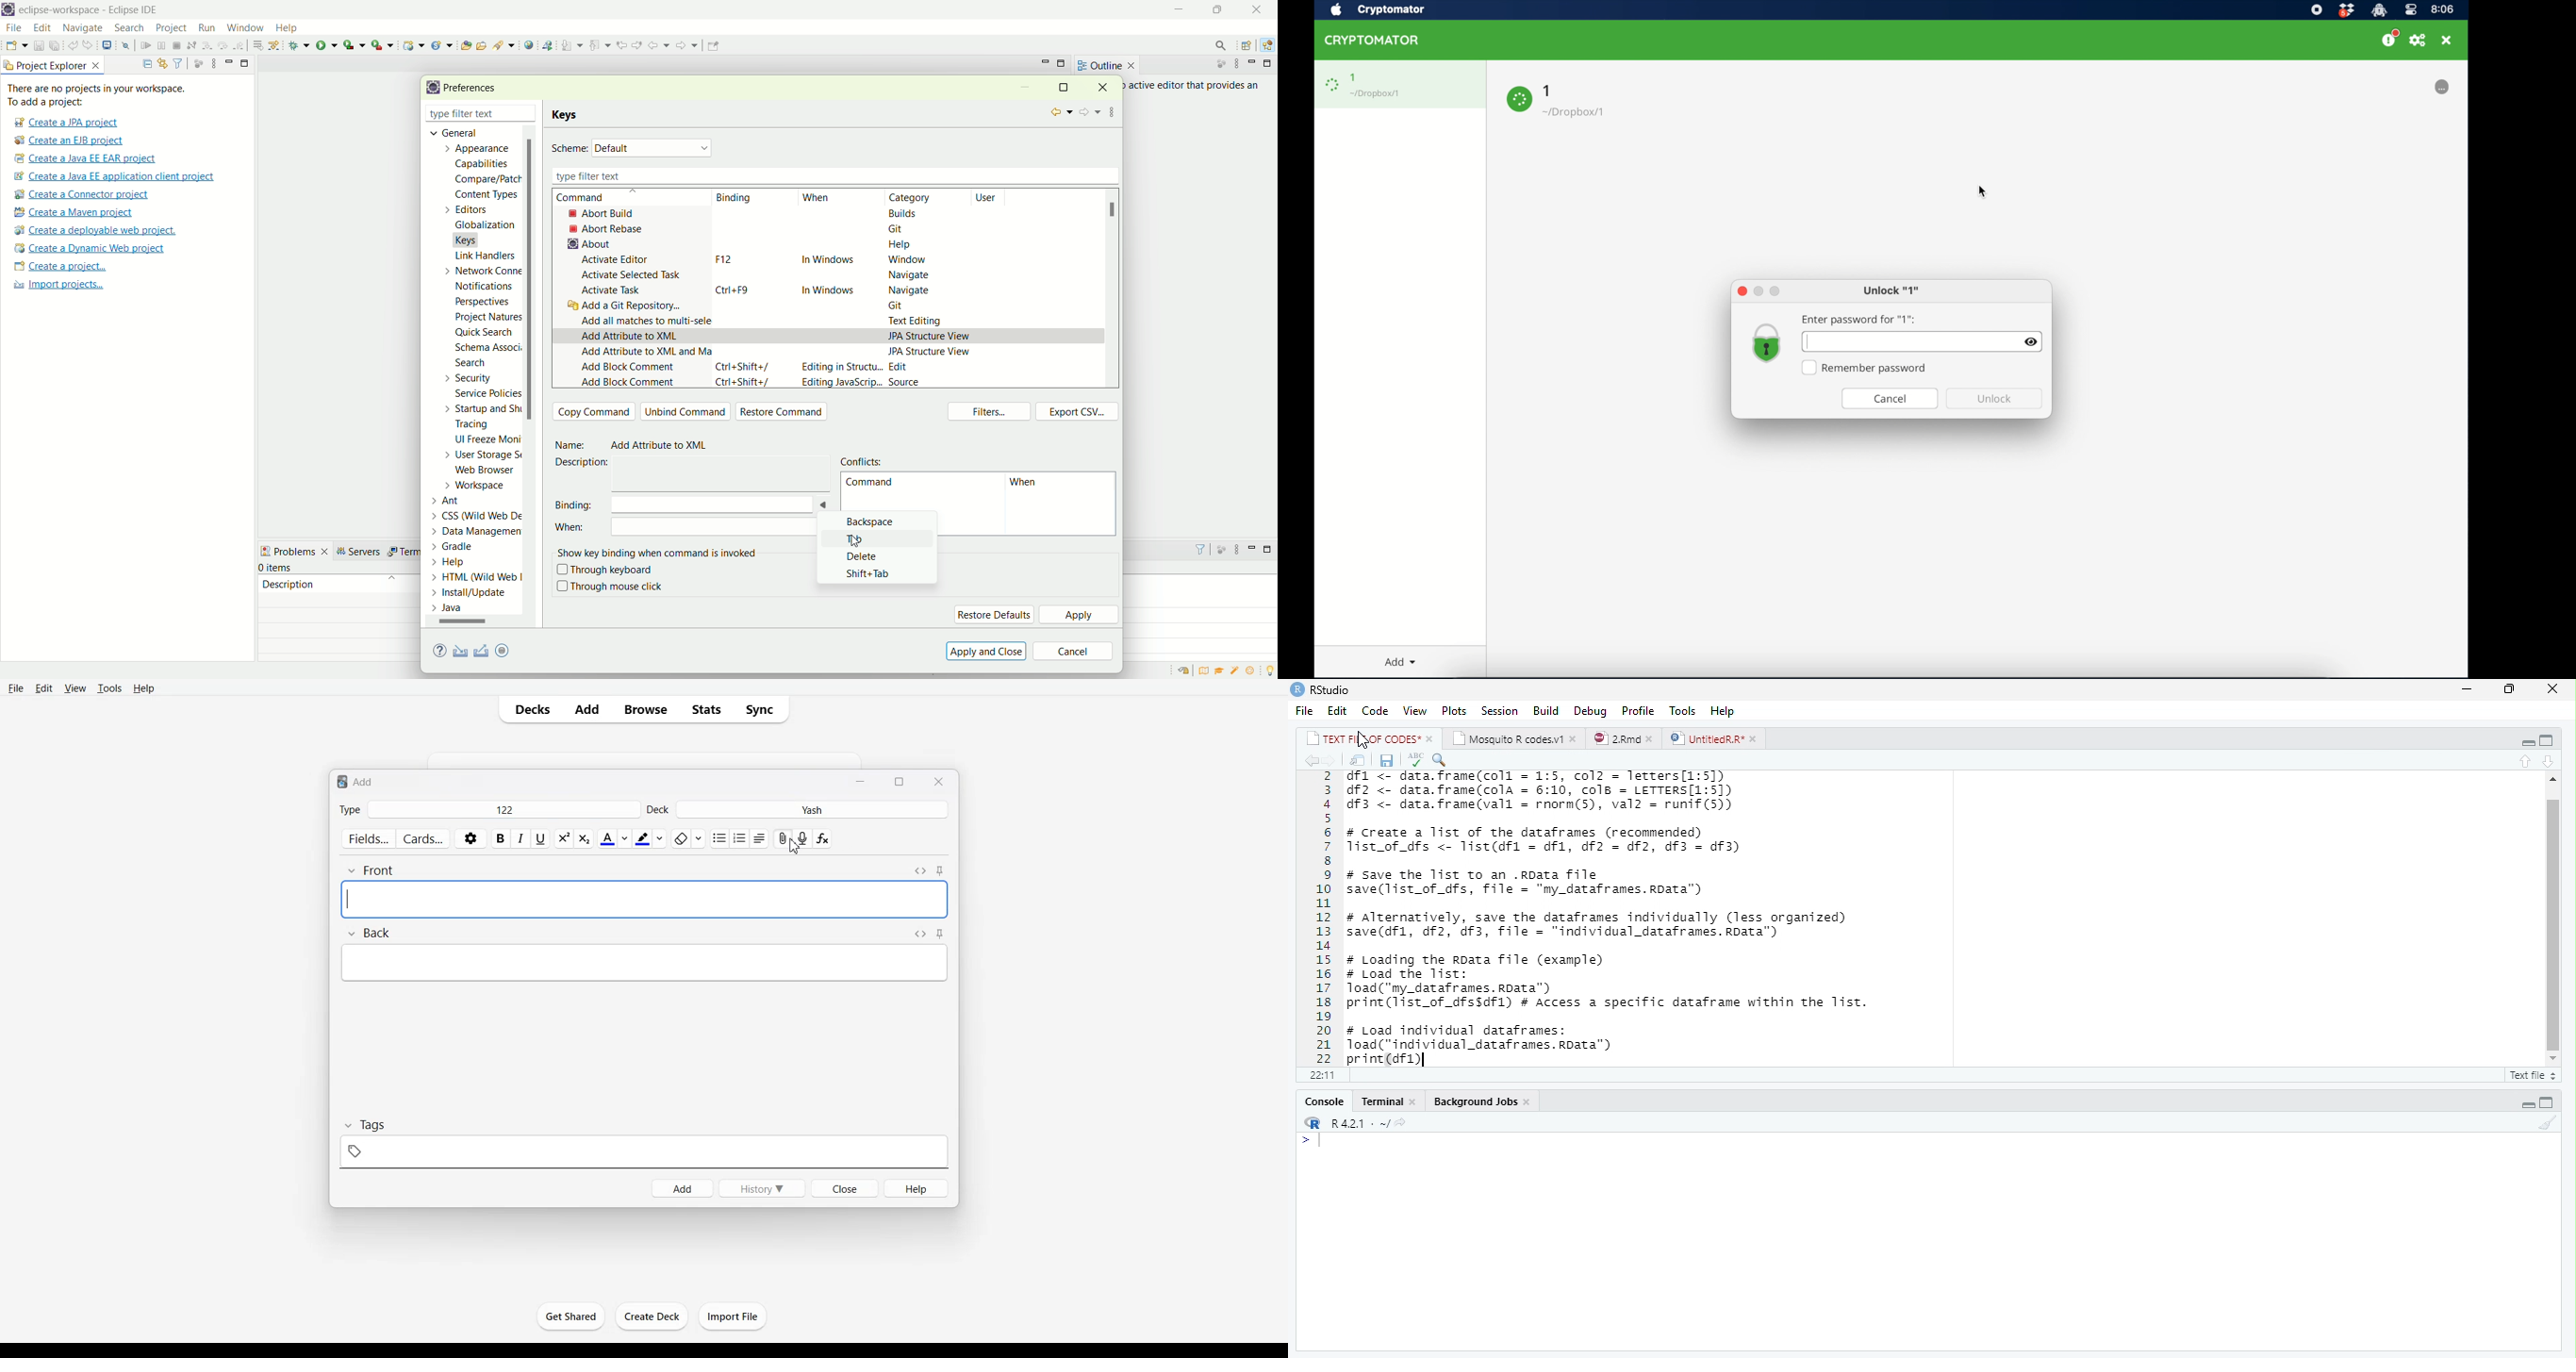 This screenshot has width=2576, height=1372. What do you see at coordinates (916, 198) in the screenshot?
I see `category` at bounding box center [916, 198].